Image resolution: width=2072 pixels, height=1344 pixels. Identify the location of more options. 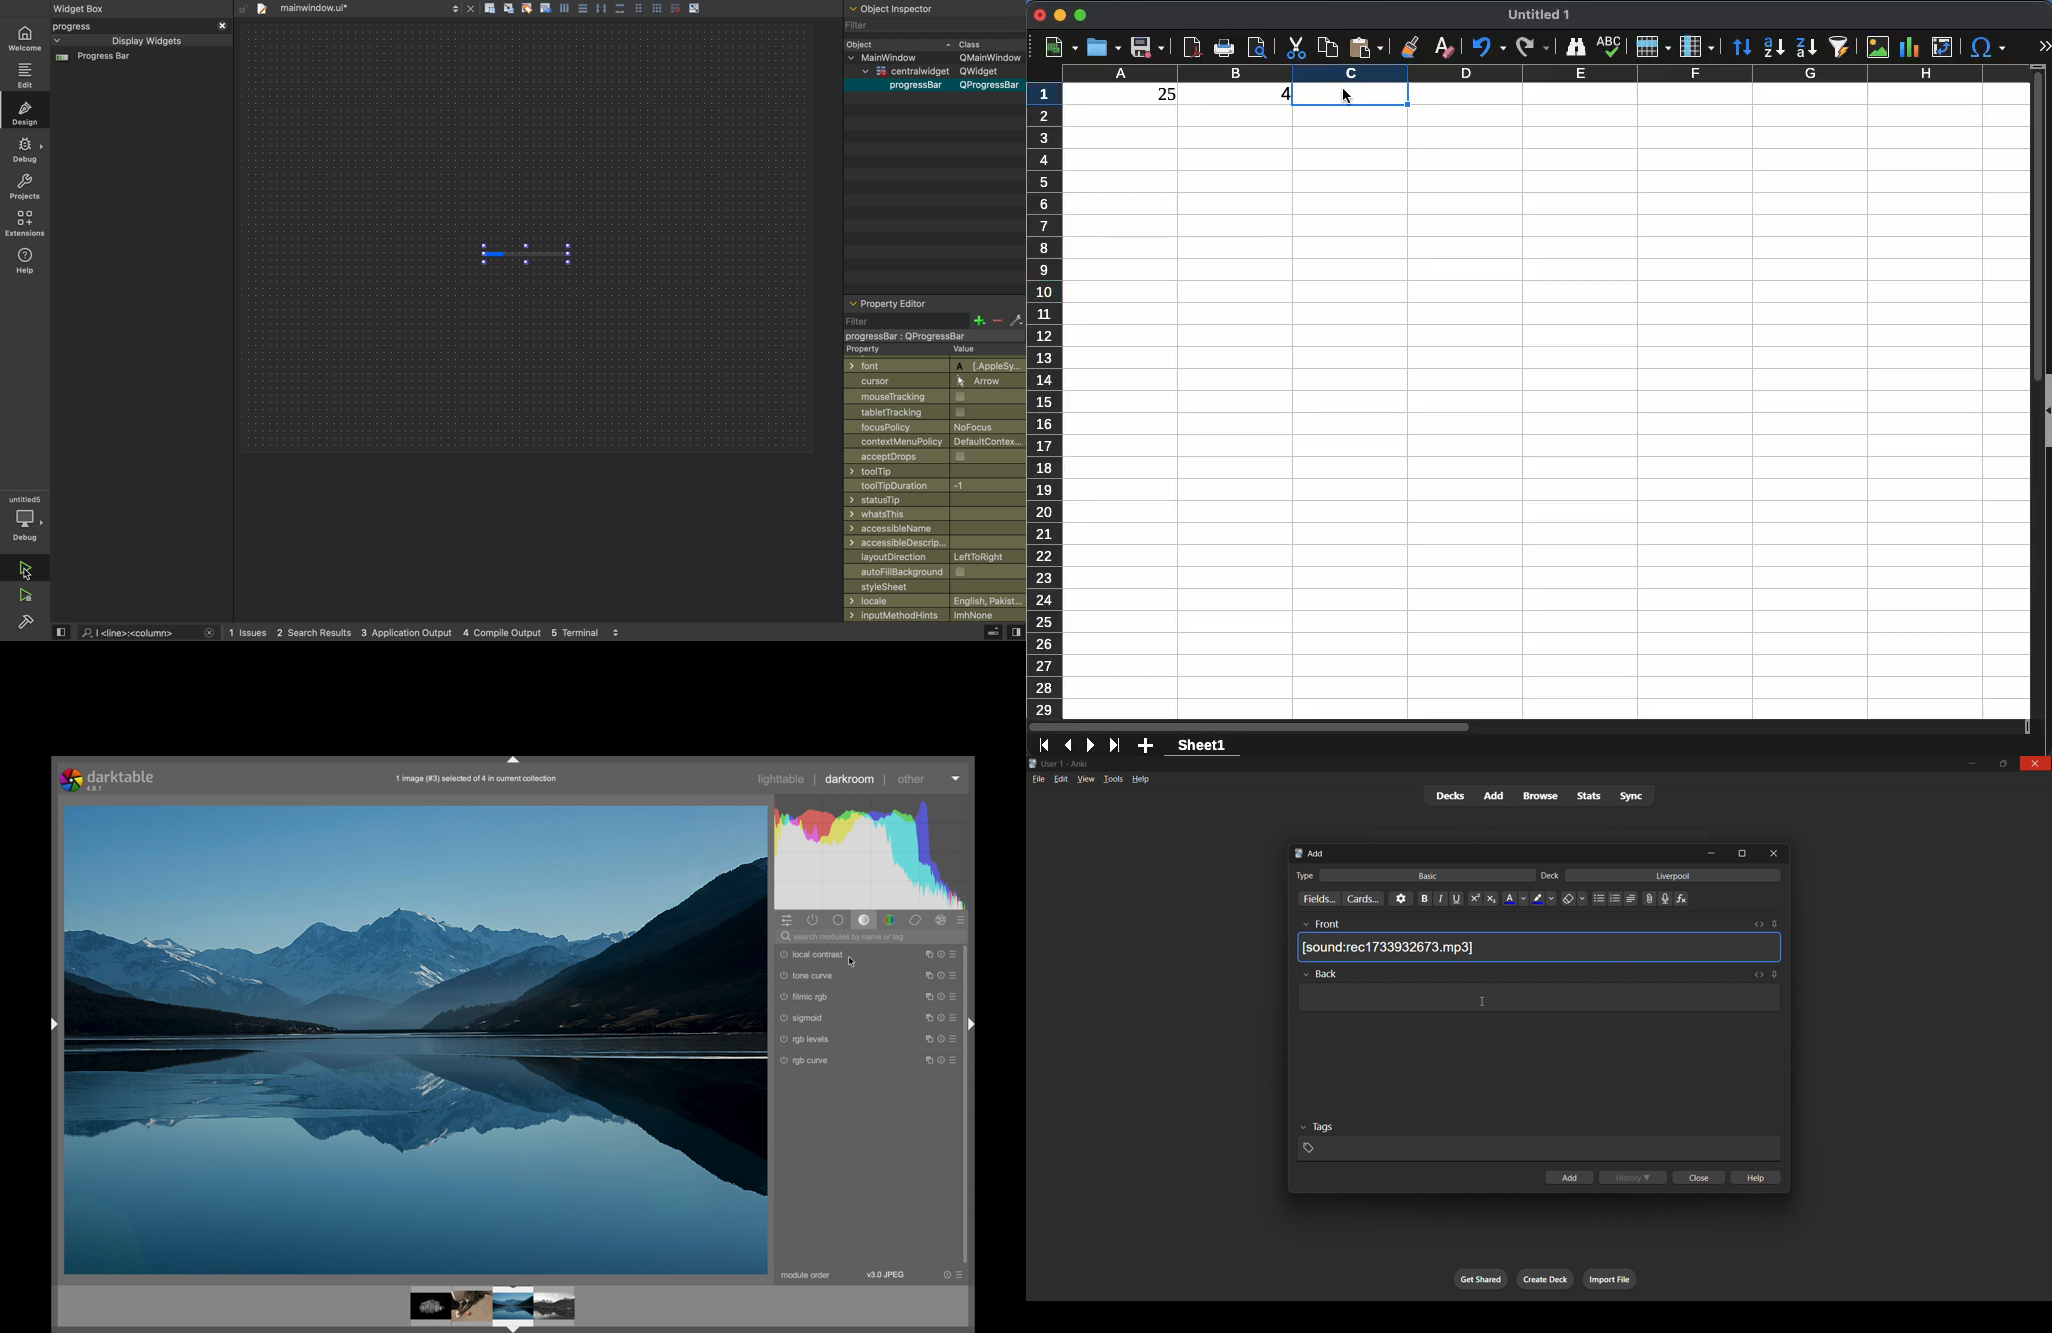
(941, 997).